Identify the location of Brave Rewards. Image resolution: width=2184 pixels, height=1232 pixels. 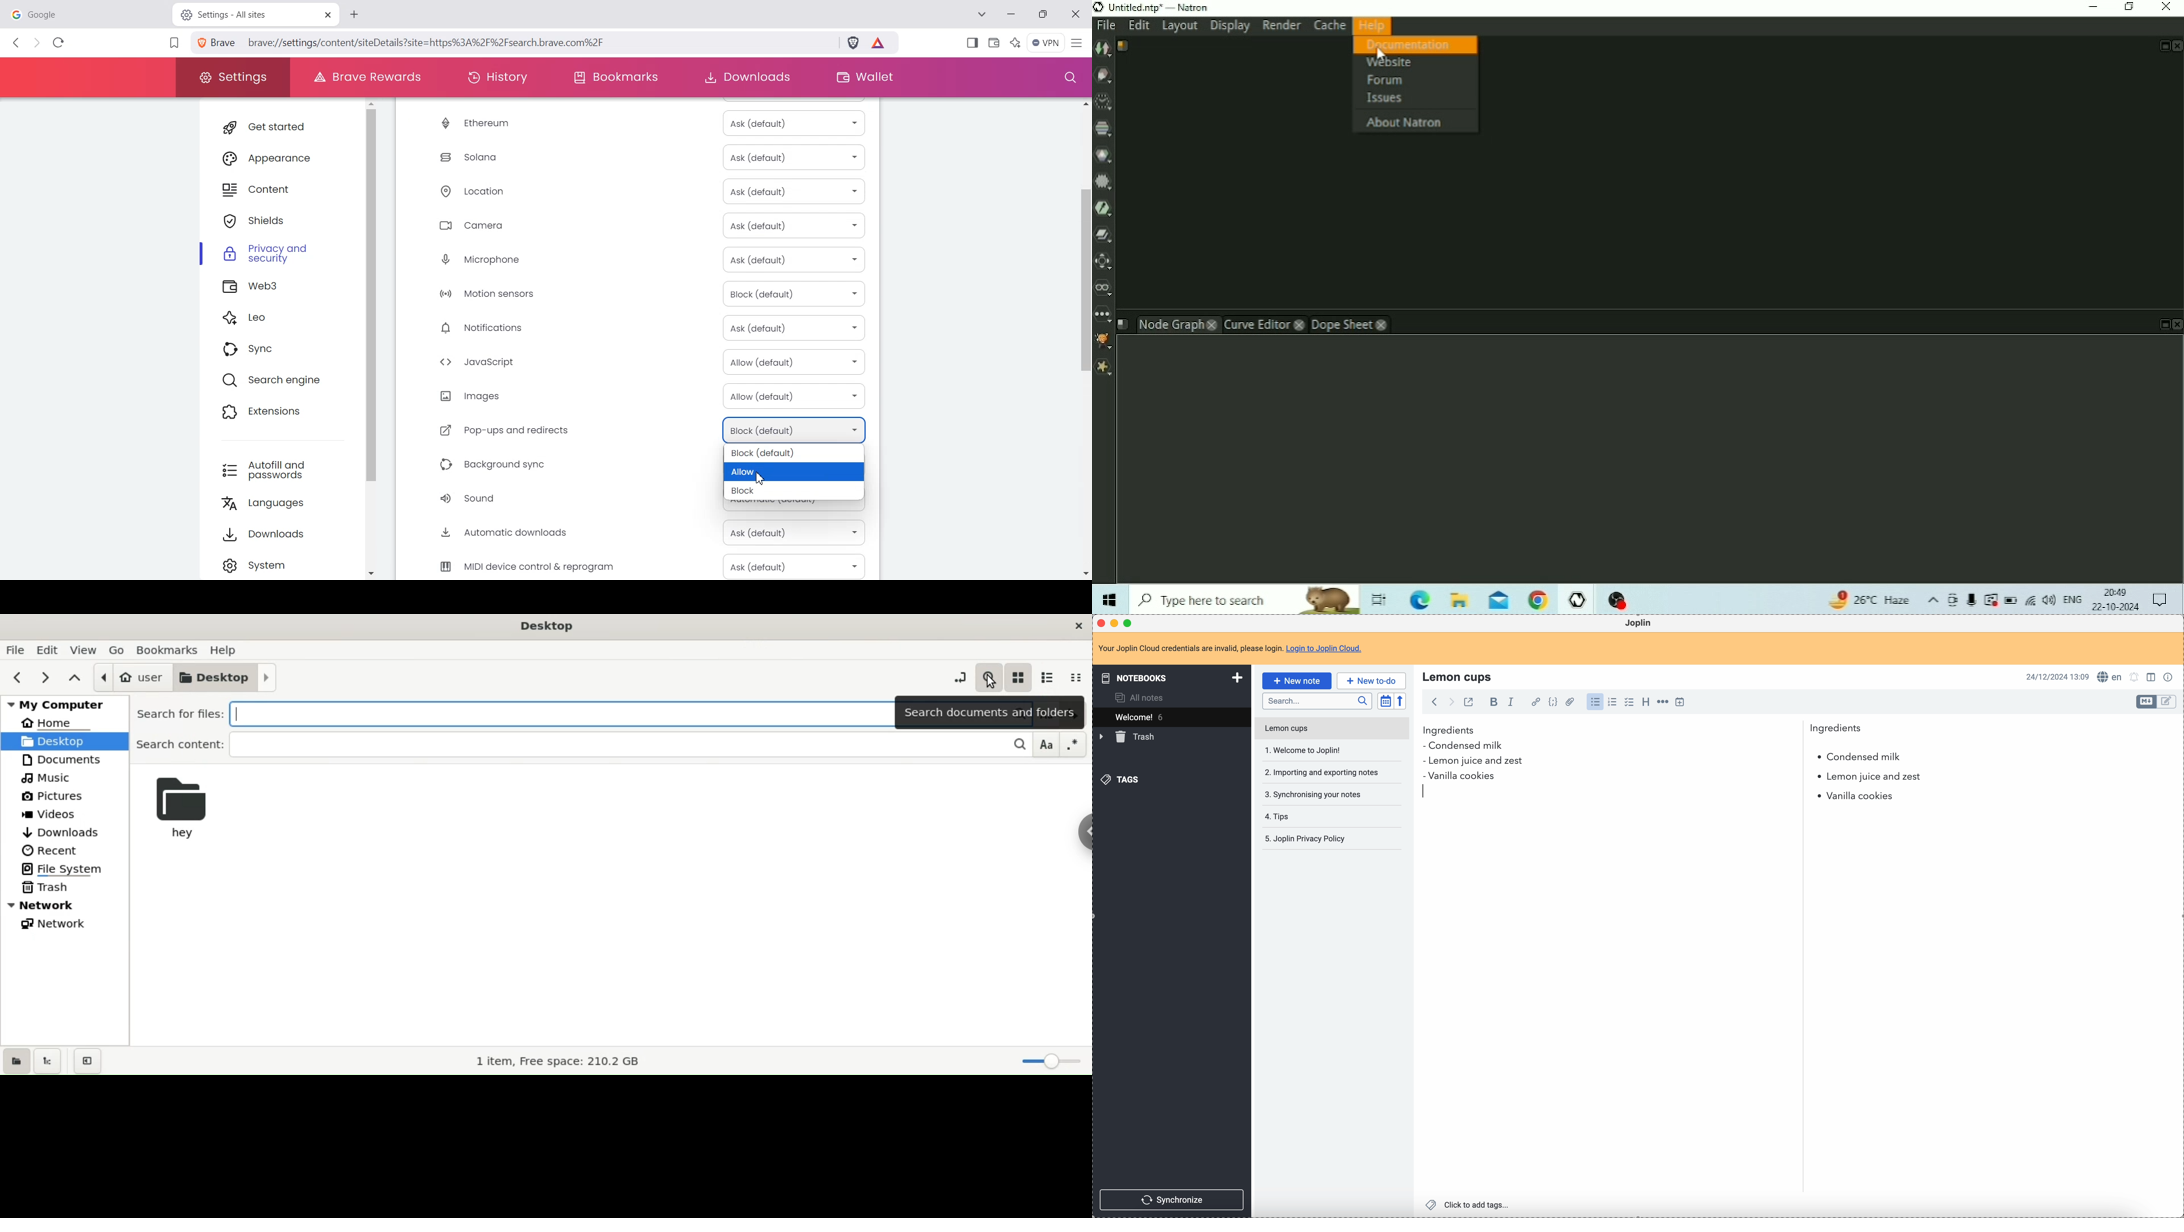
(364, 77).